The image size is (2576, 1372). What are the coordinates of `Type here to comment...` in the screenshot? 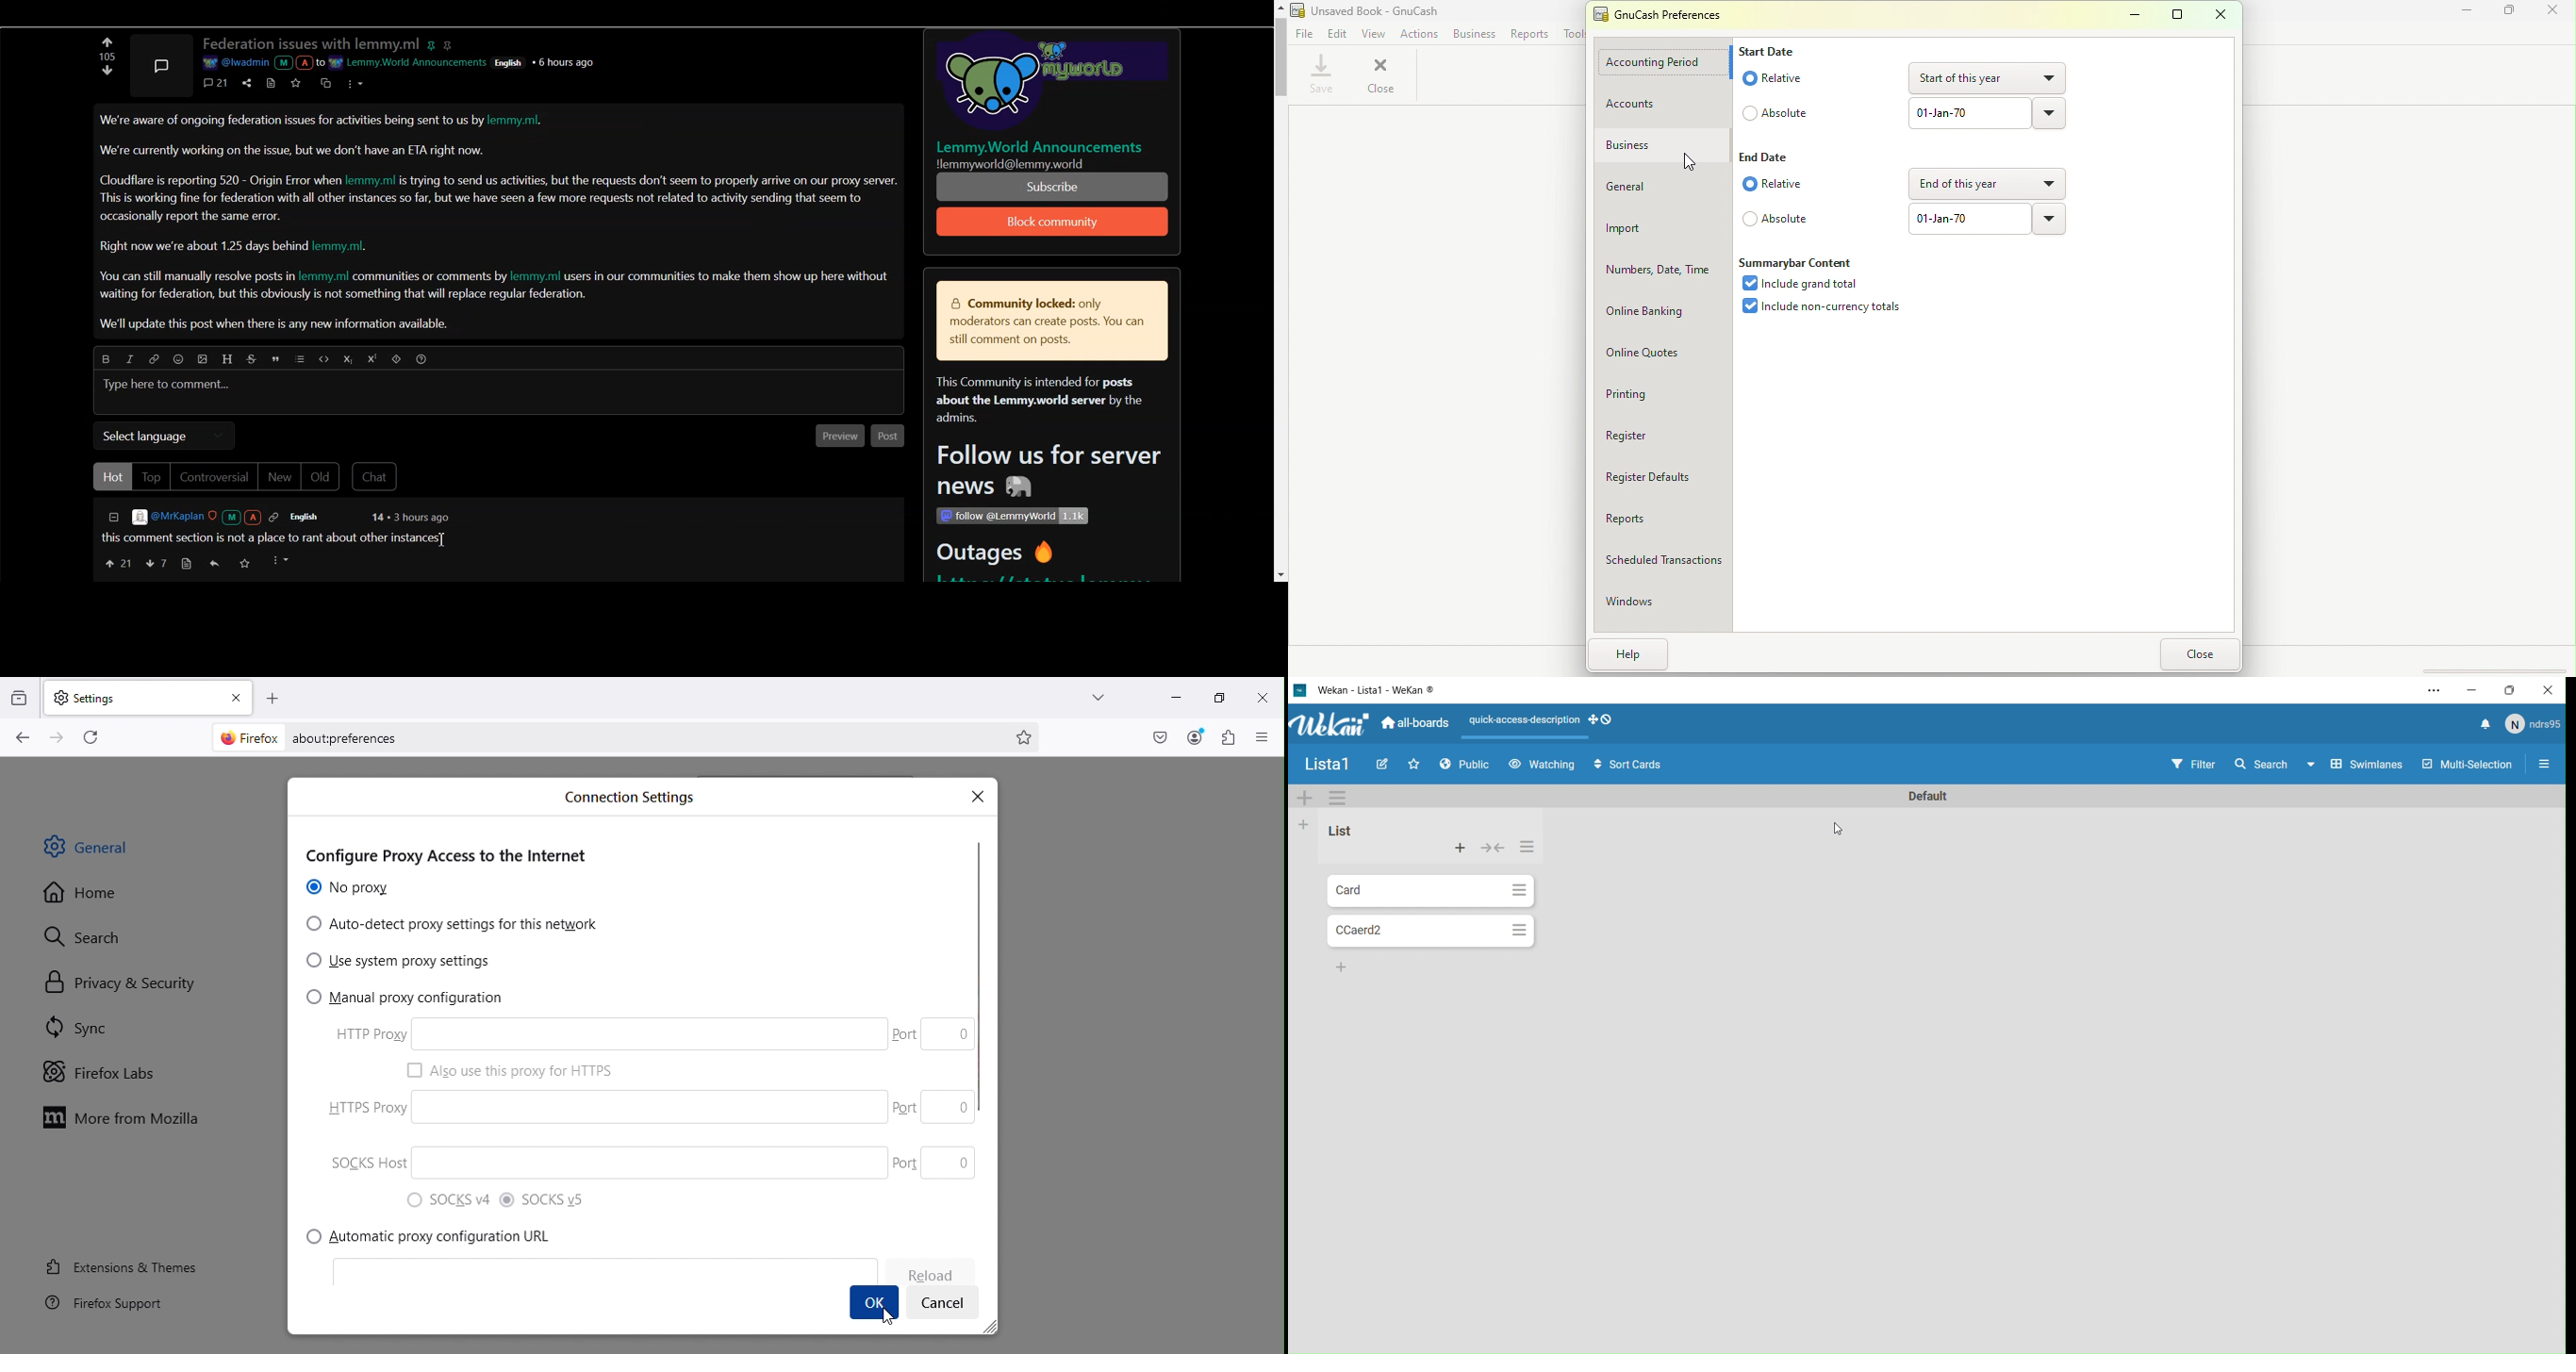 It's located at (168, 386).